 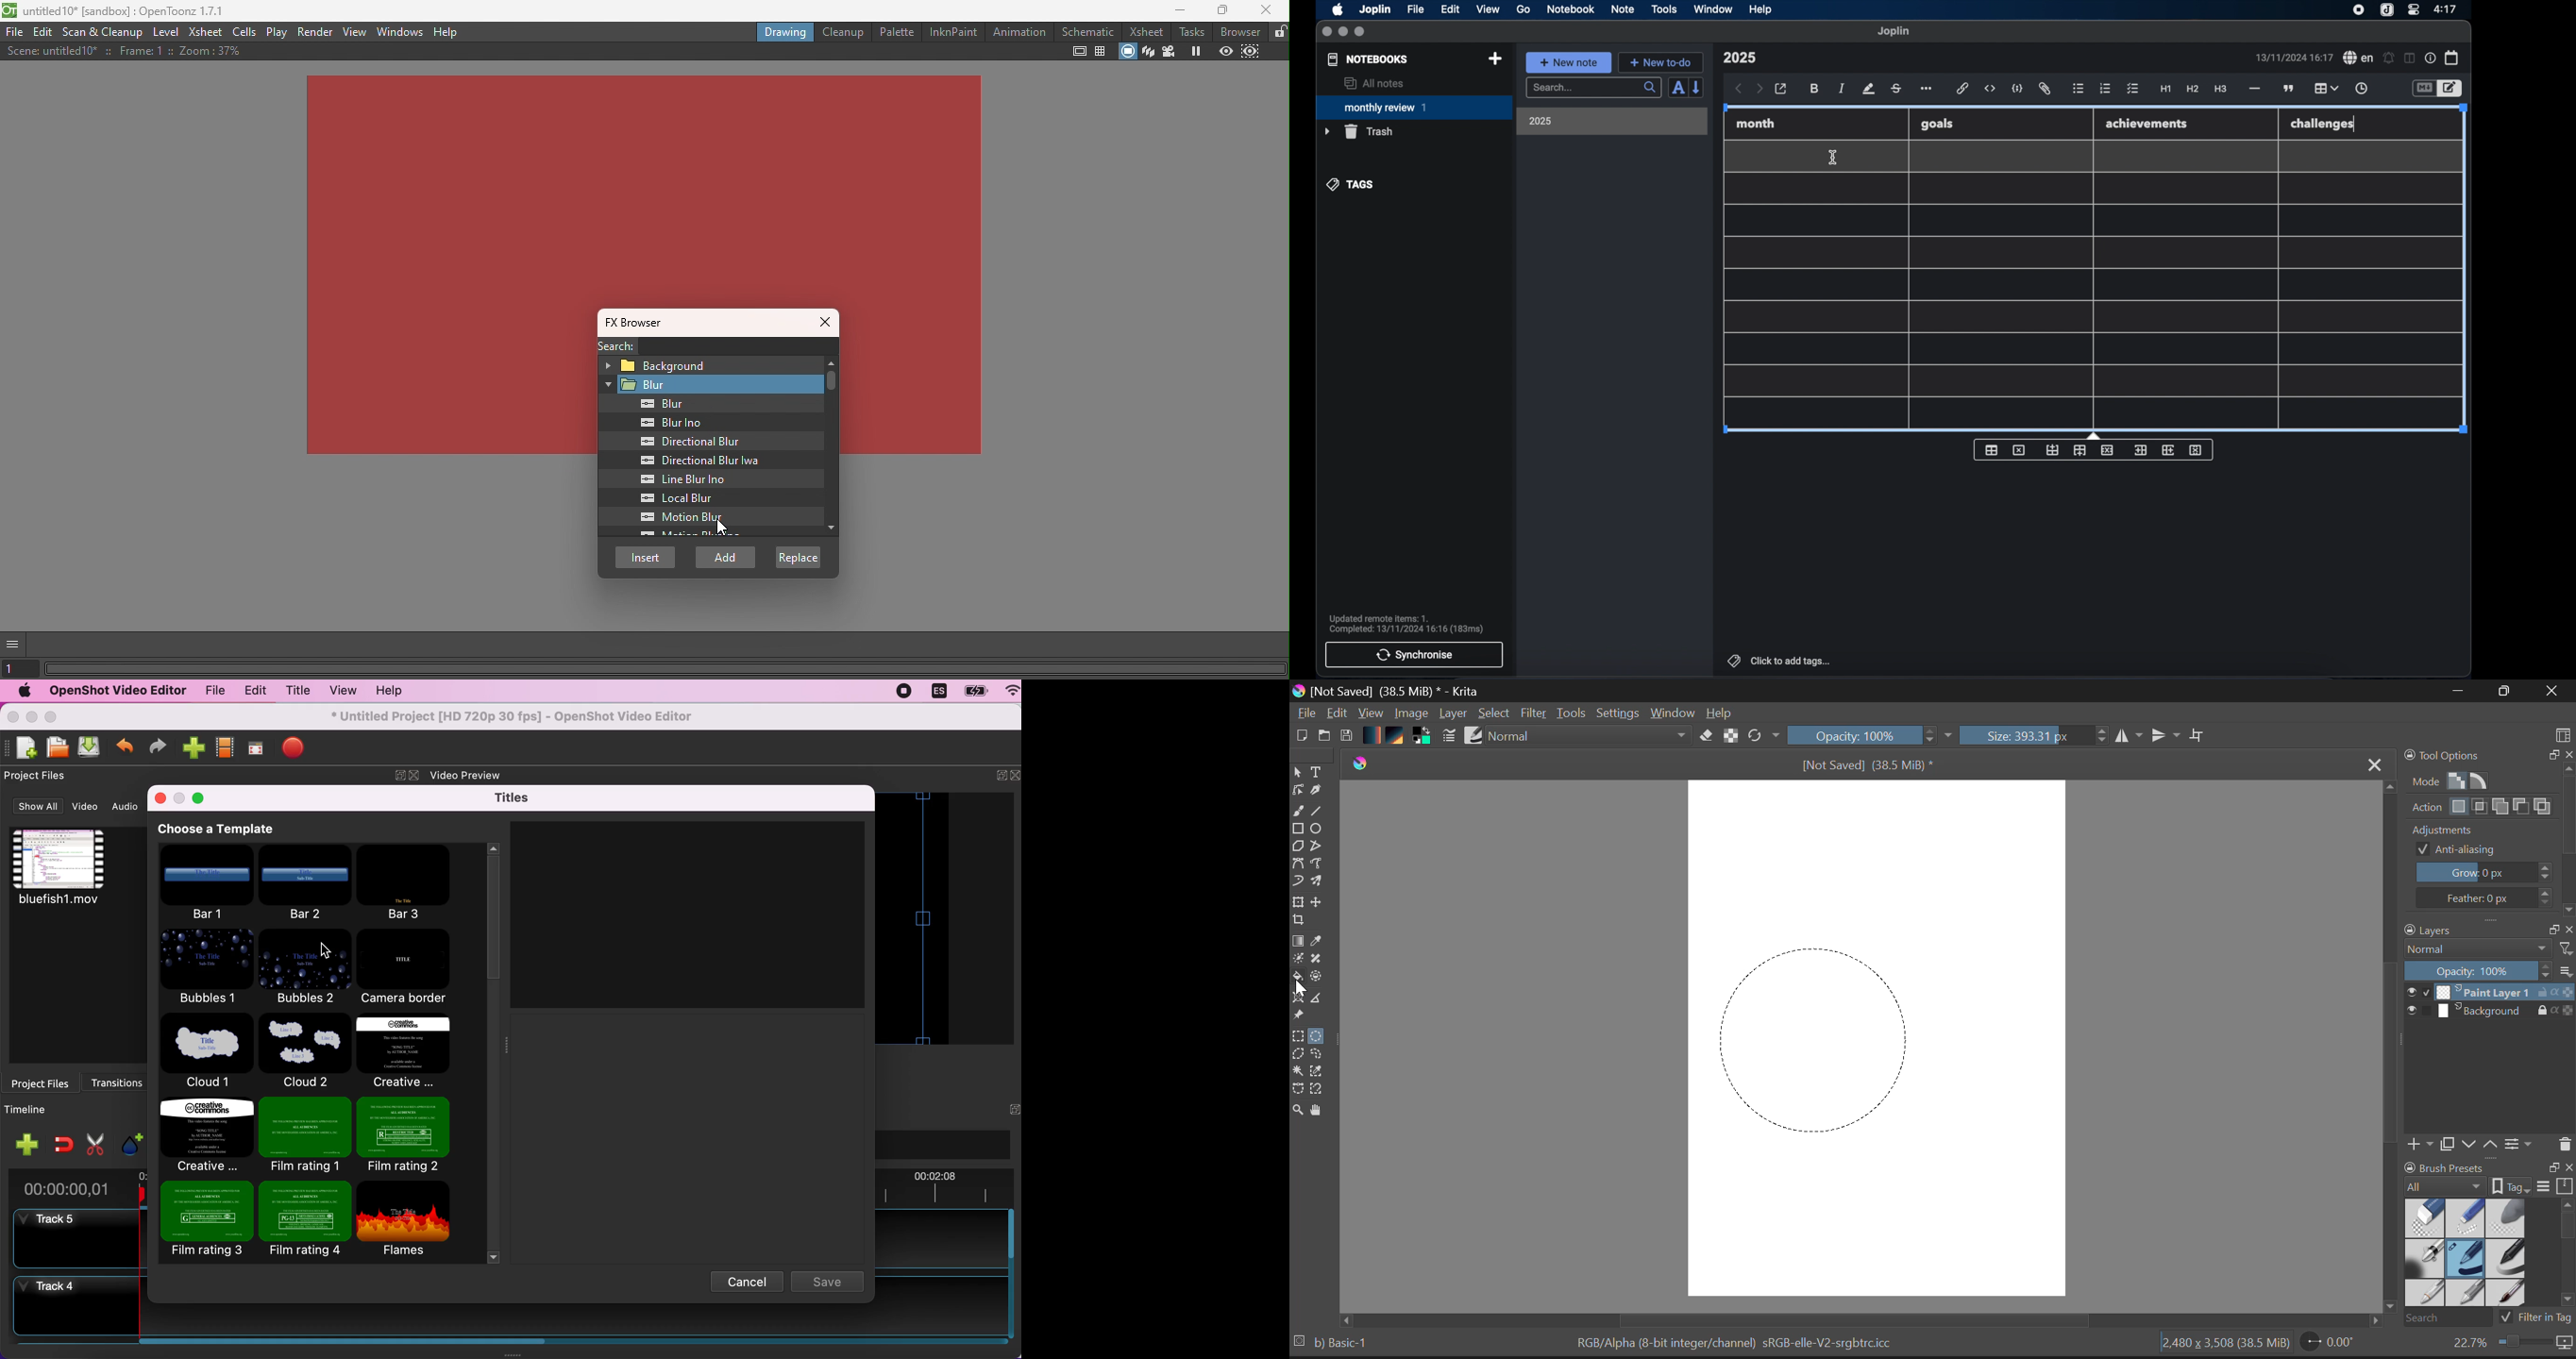 I want to click on insert time, so click(x=2361, y=89).